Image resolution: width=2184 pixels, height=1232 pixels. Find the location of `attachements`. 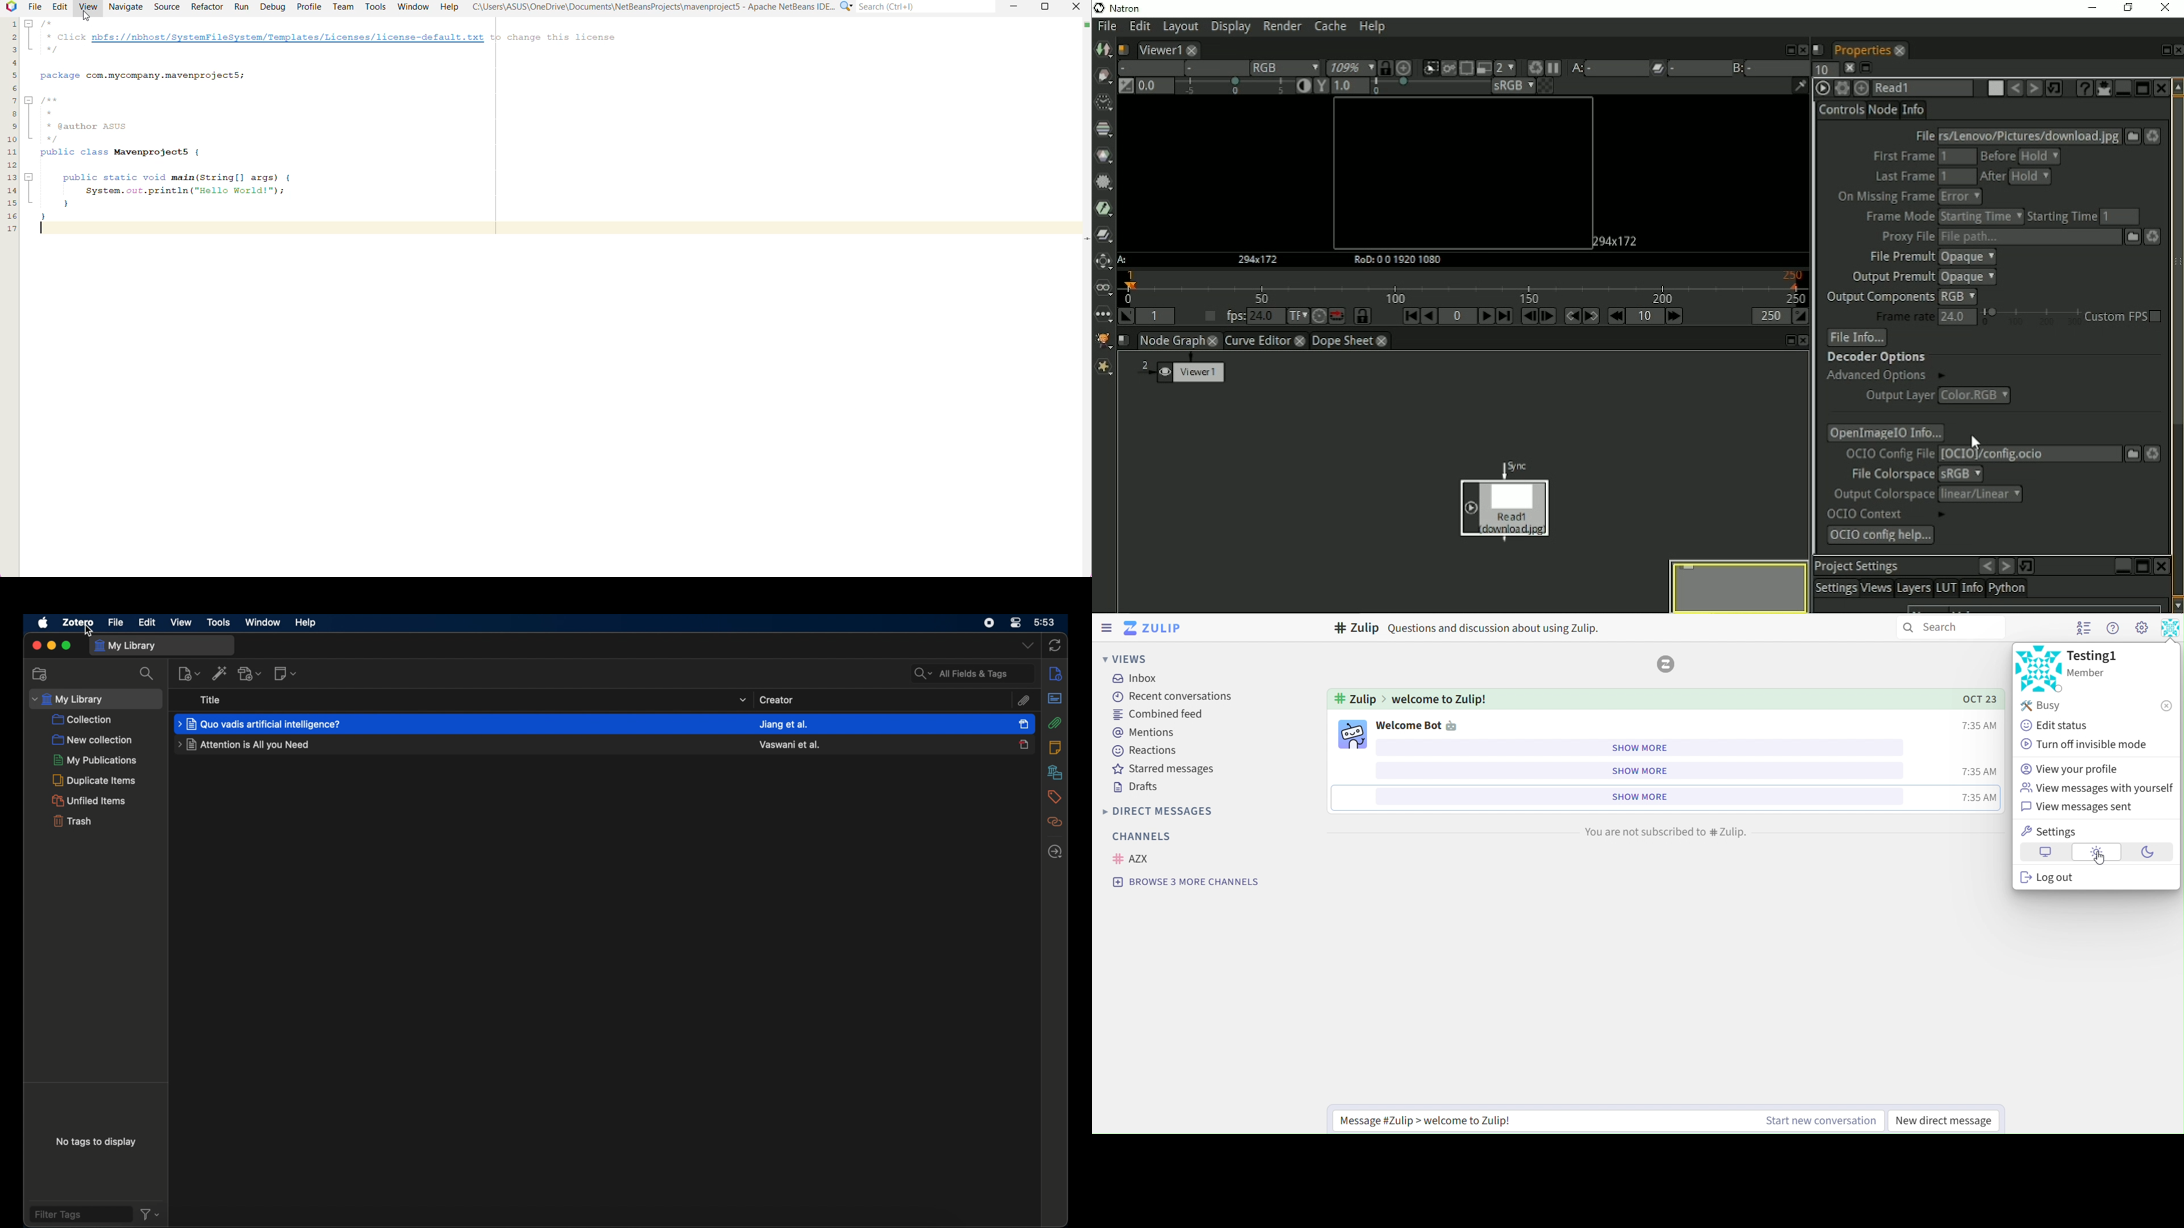

attachements is located at coordinates (1055, 723).